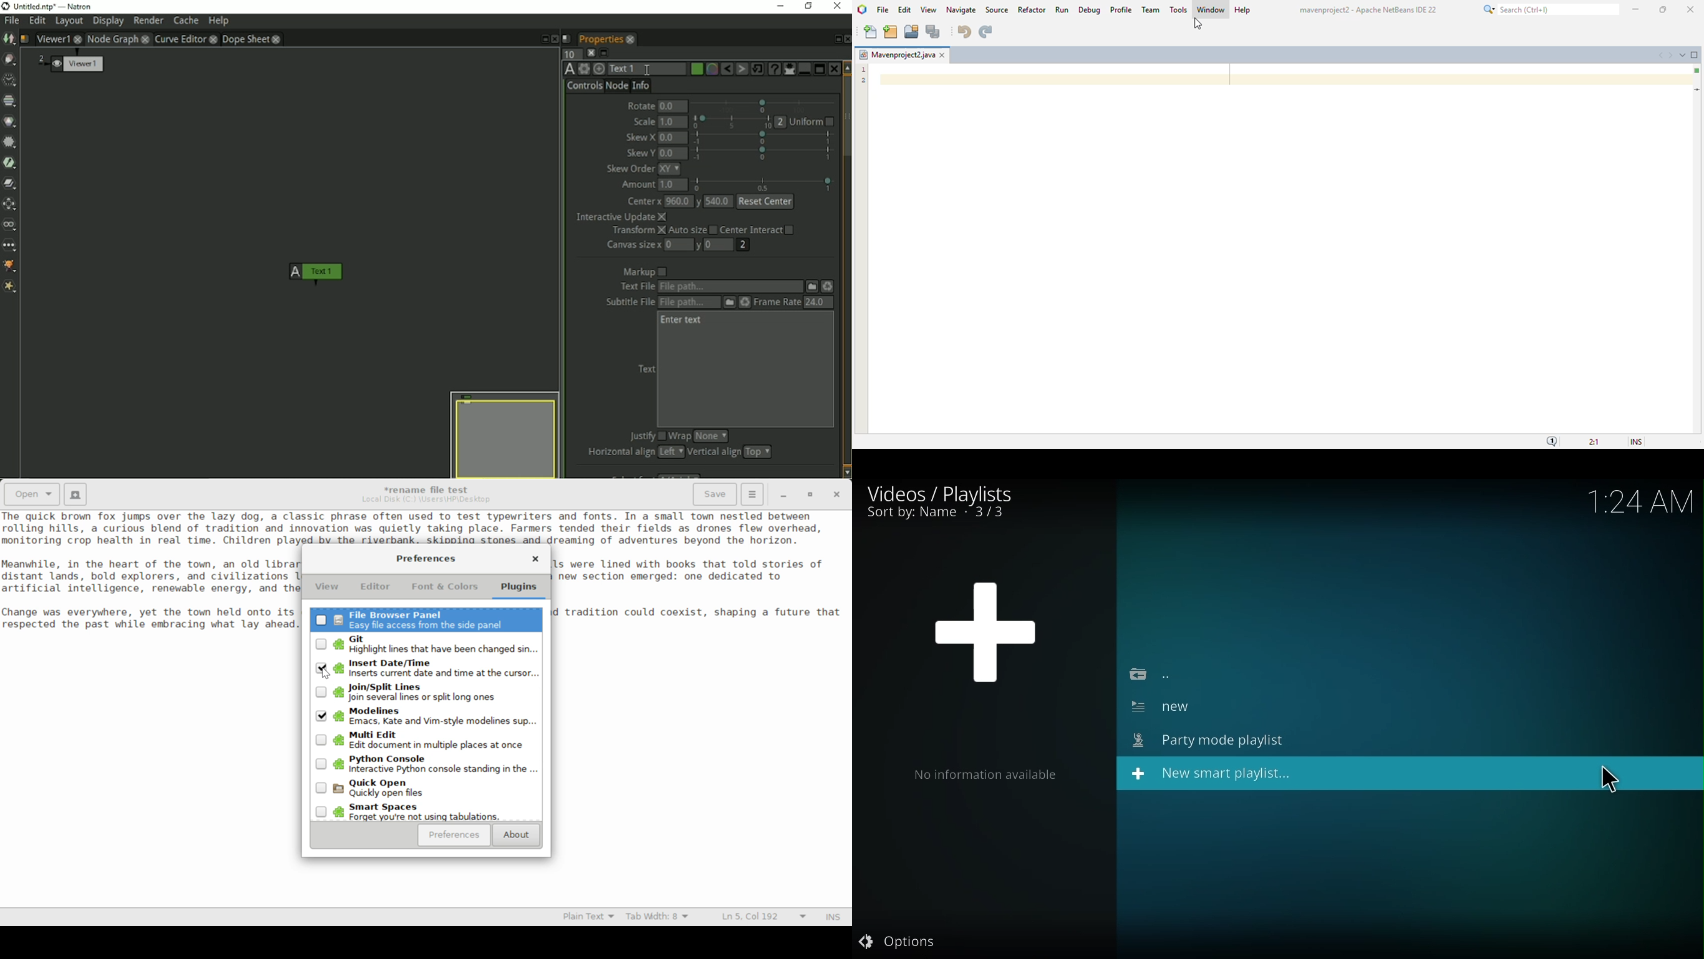 Image resolution: width=1708 pixels, height=980 pixels. Describe the element at coordinates (674, 185) in the screenshot. I see `1.0` at that location.